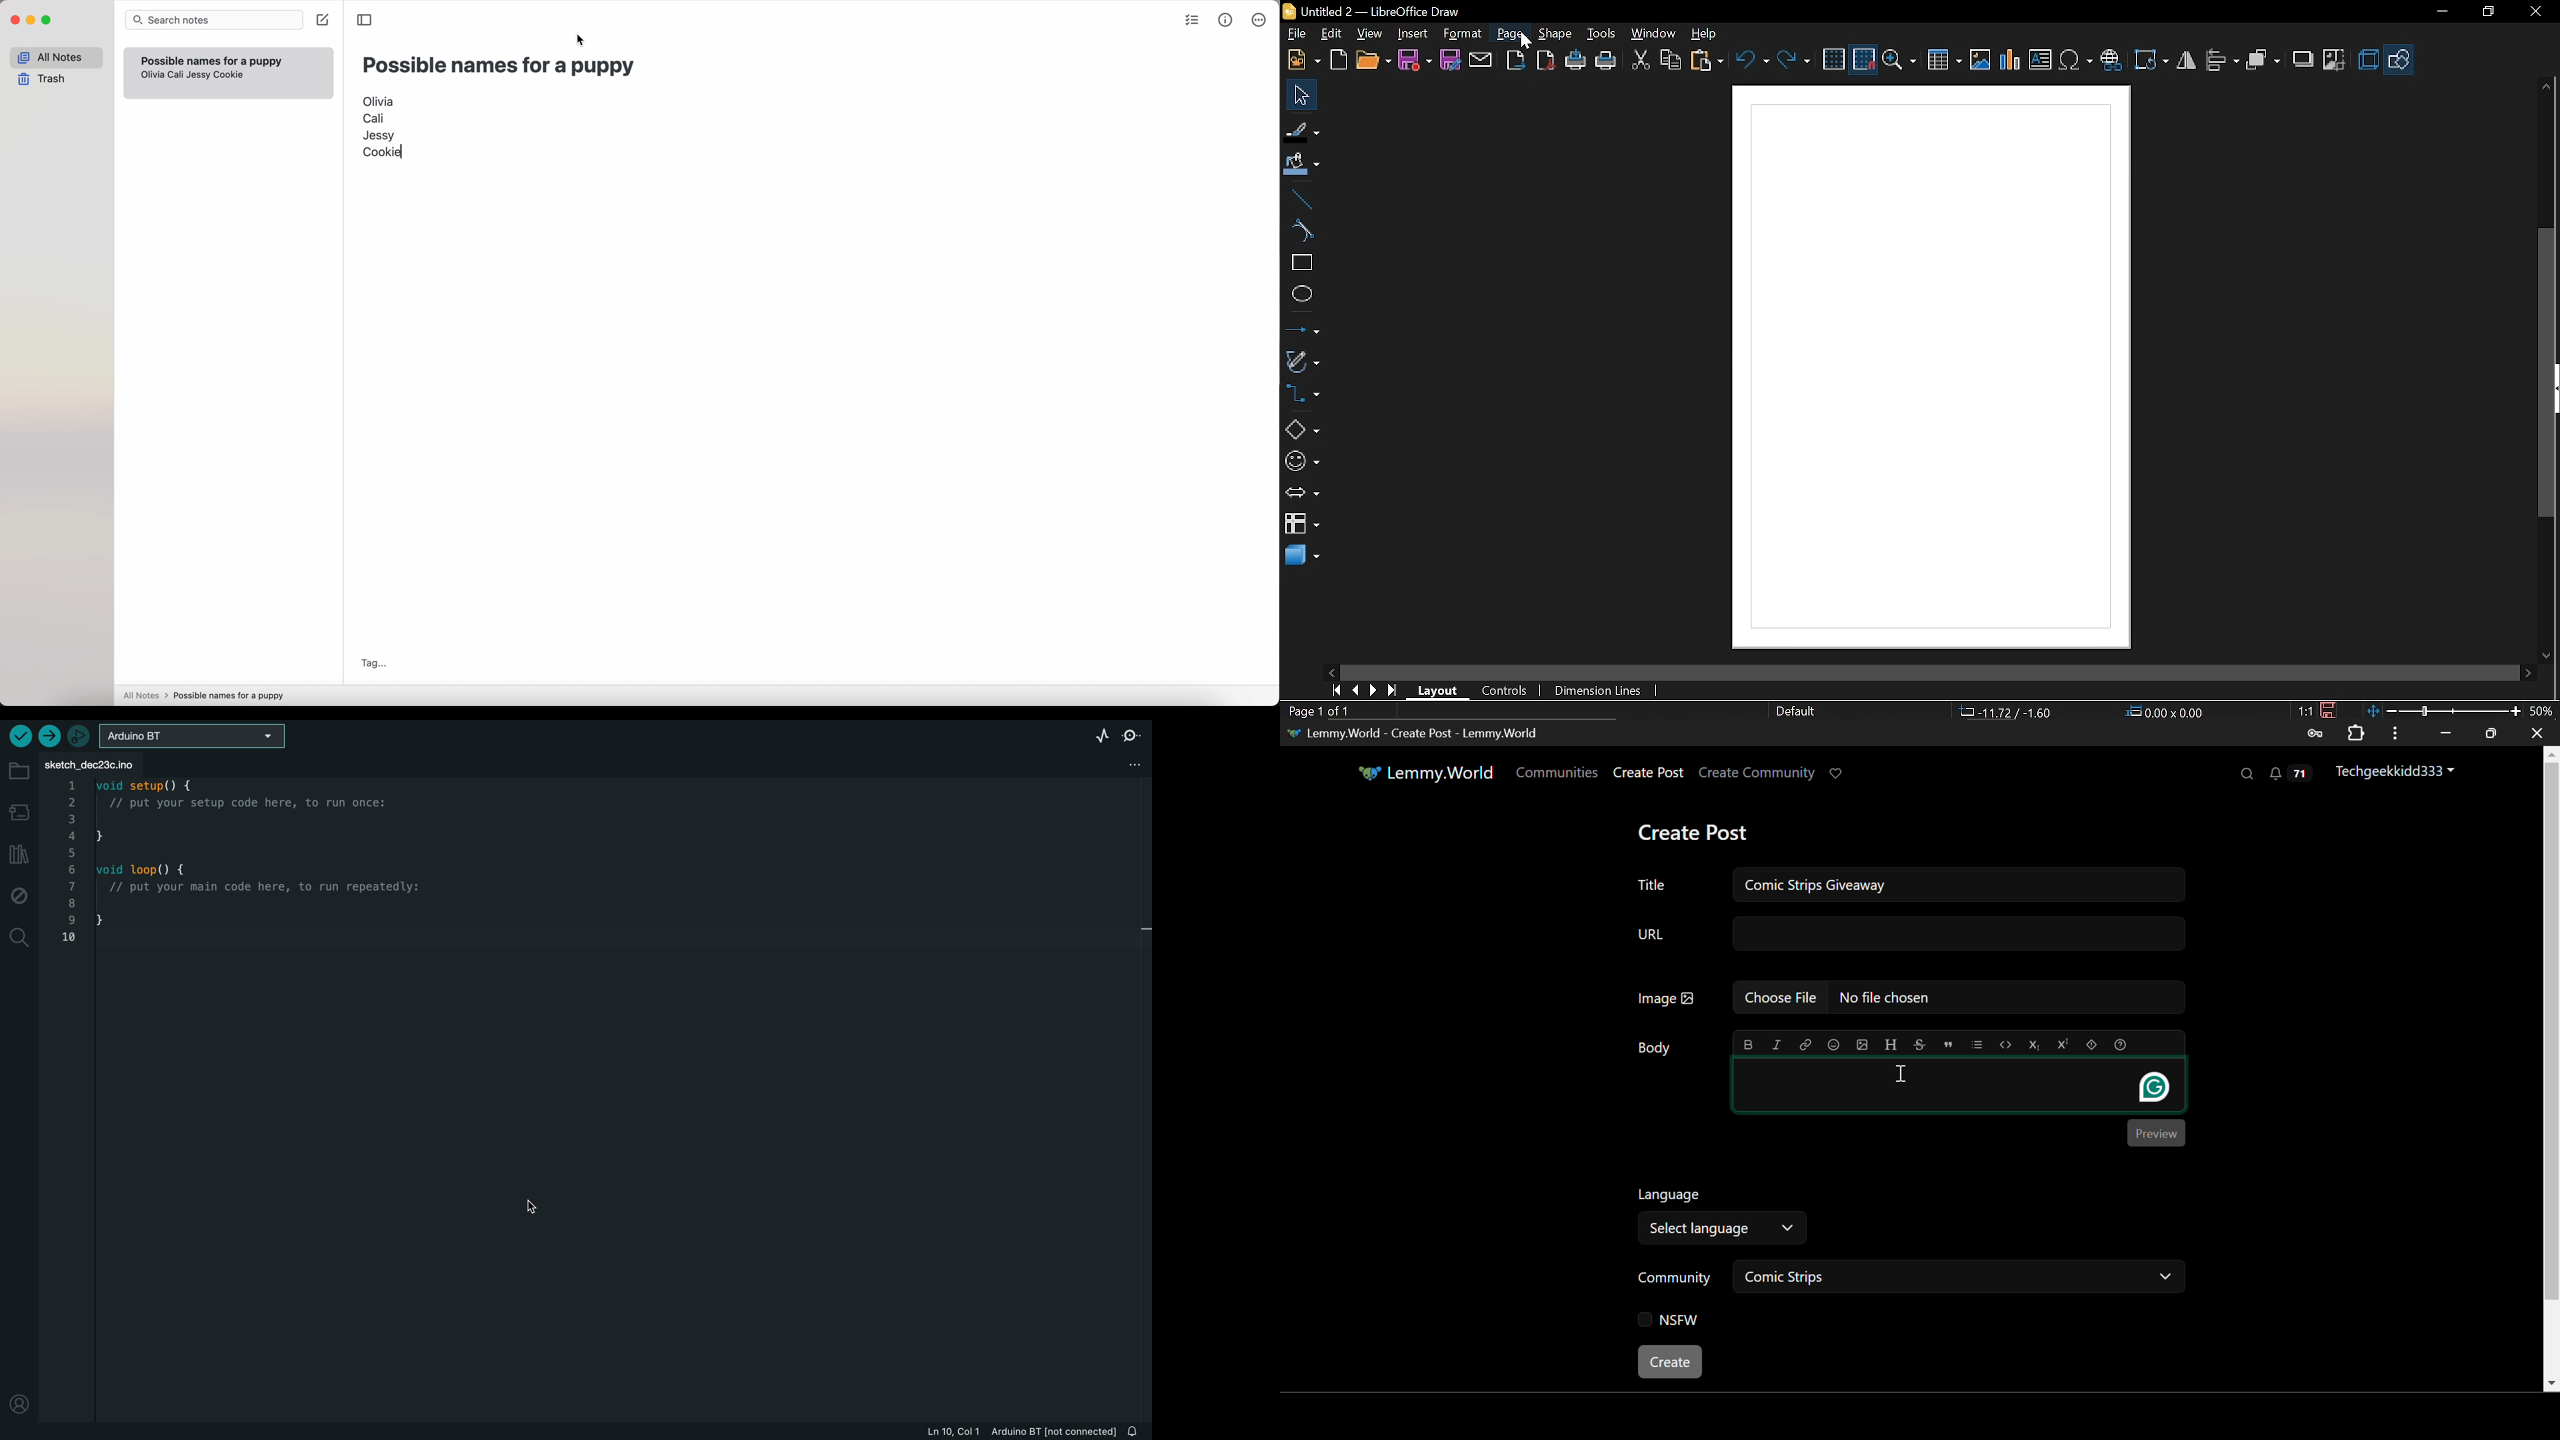  Describe the element at coordinates (1696, 829) in the screenshot. I see `Create Post` at that location.